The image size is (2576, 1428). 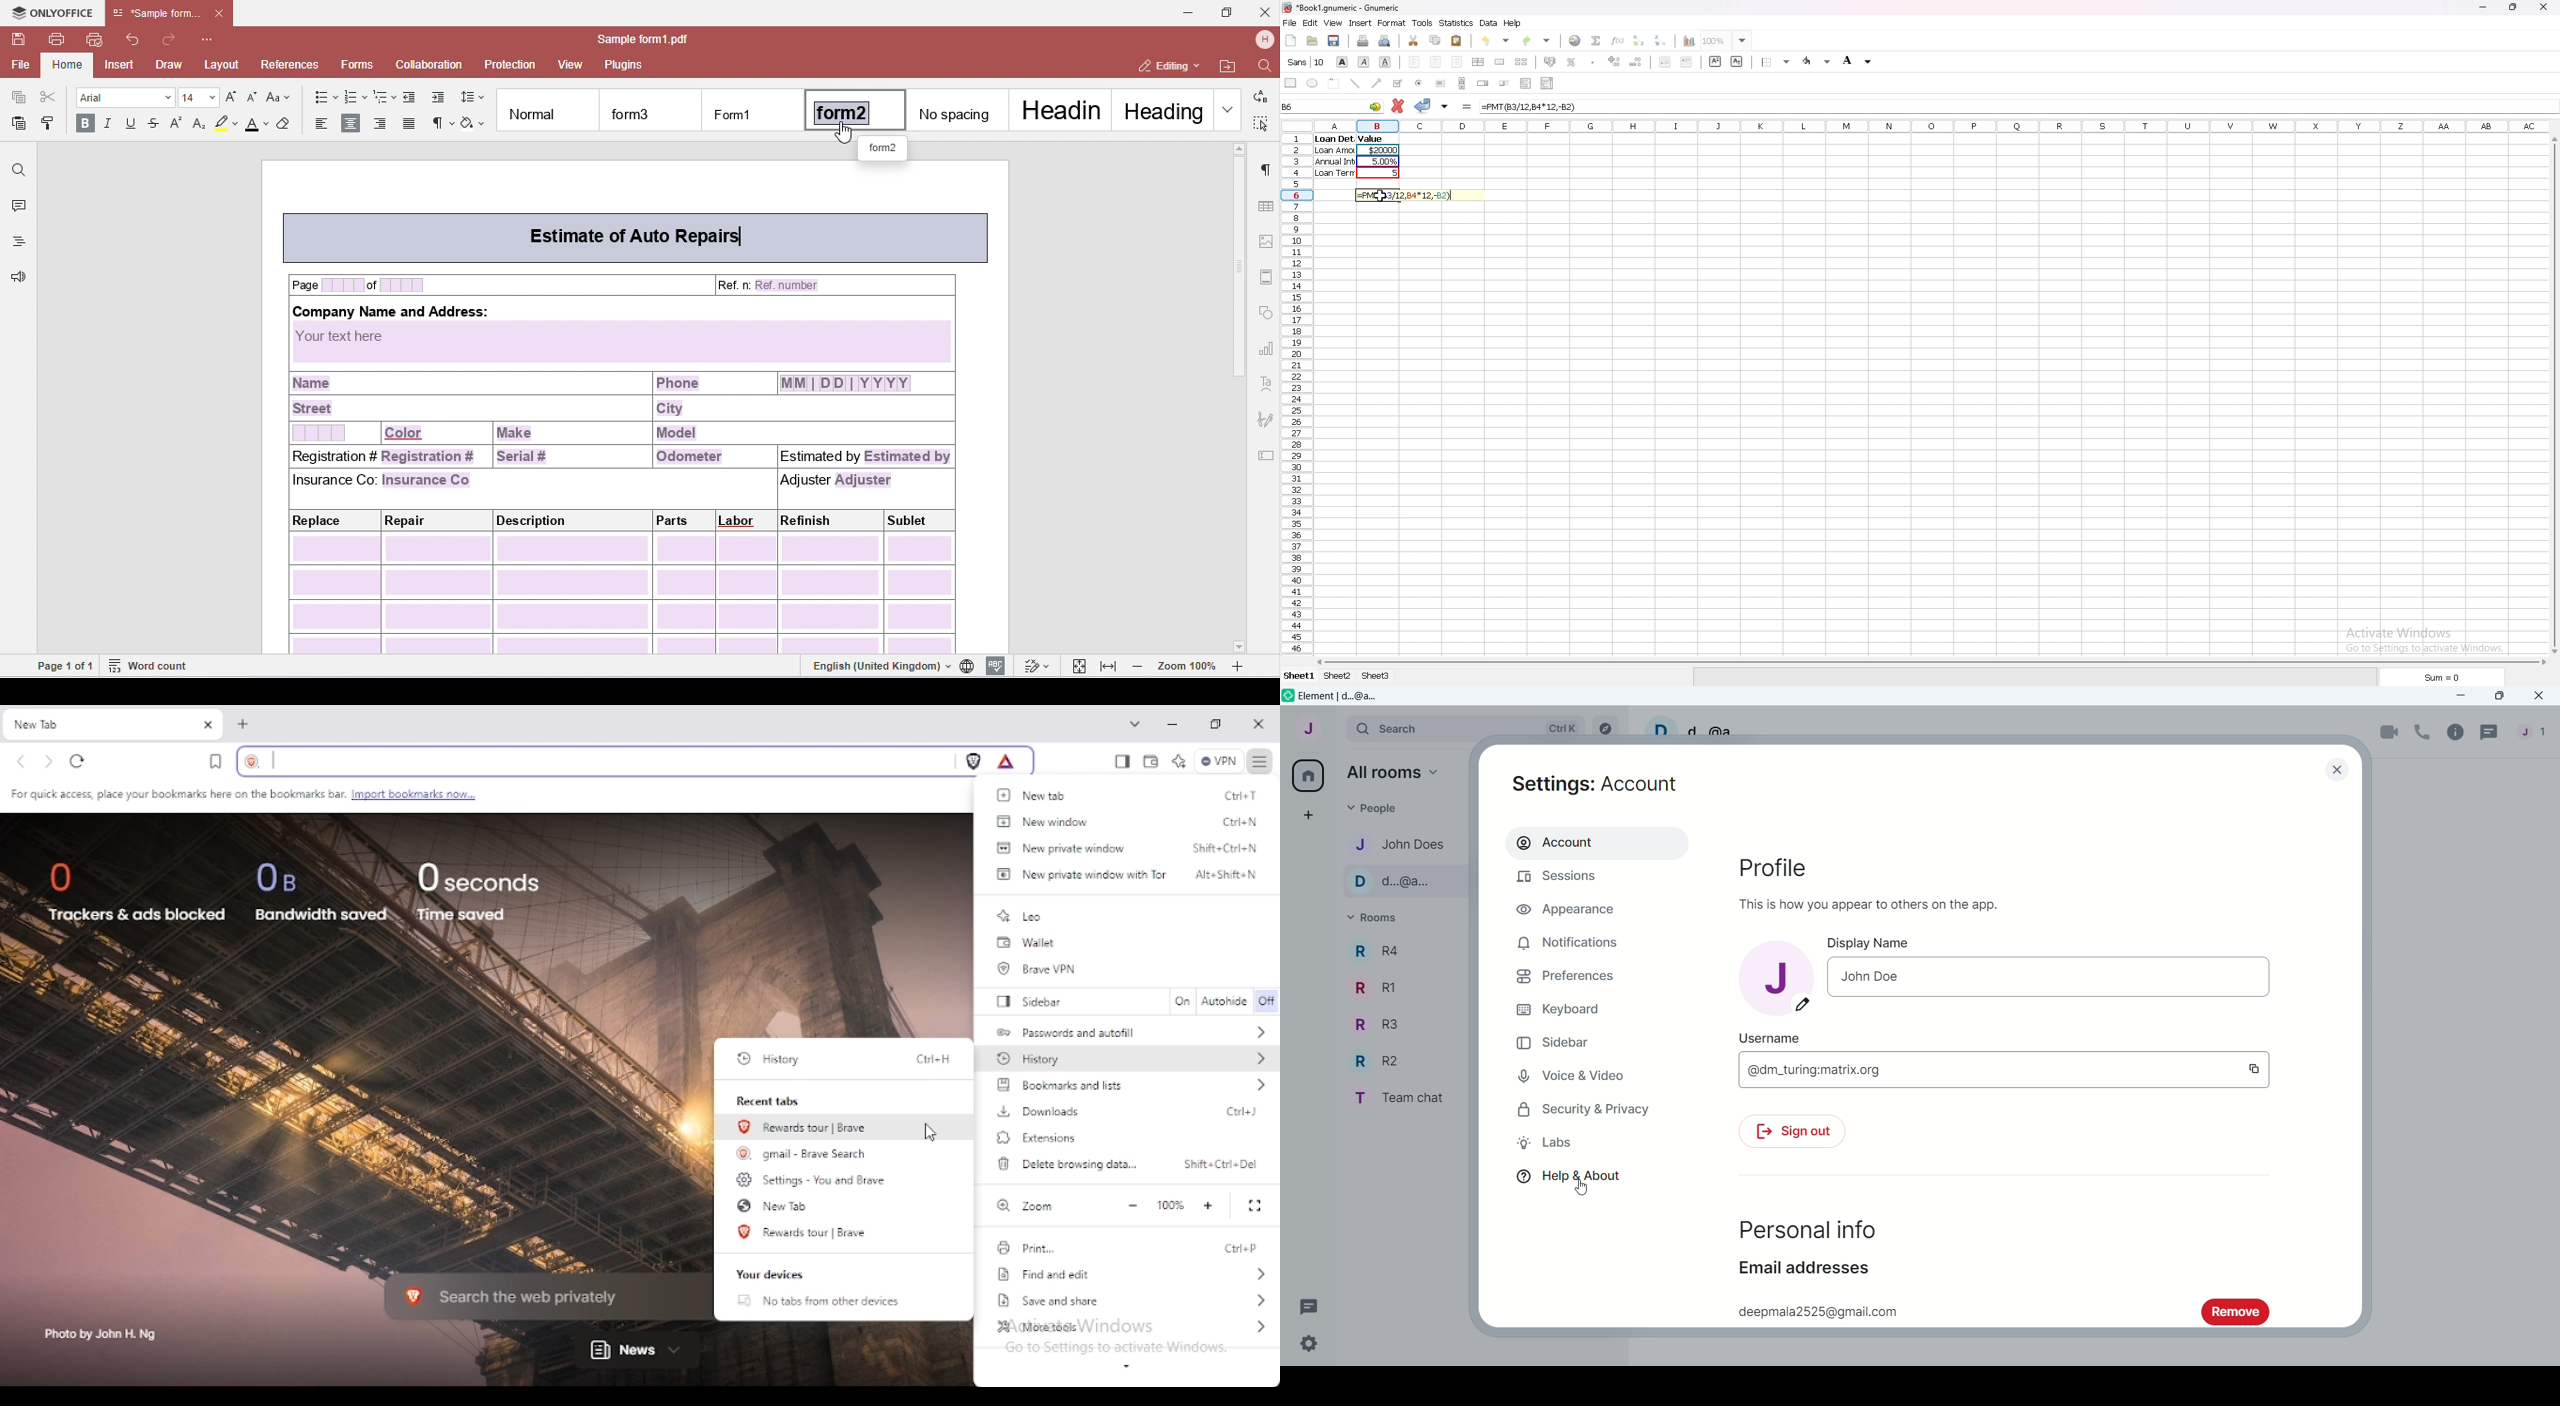 I want to click on cursor, so click(x=1587, y=1187).